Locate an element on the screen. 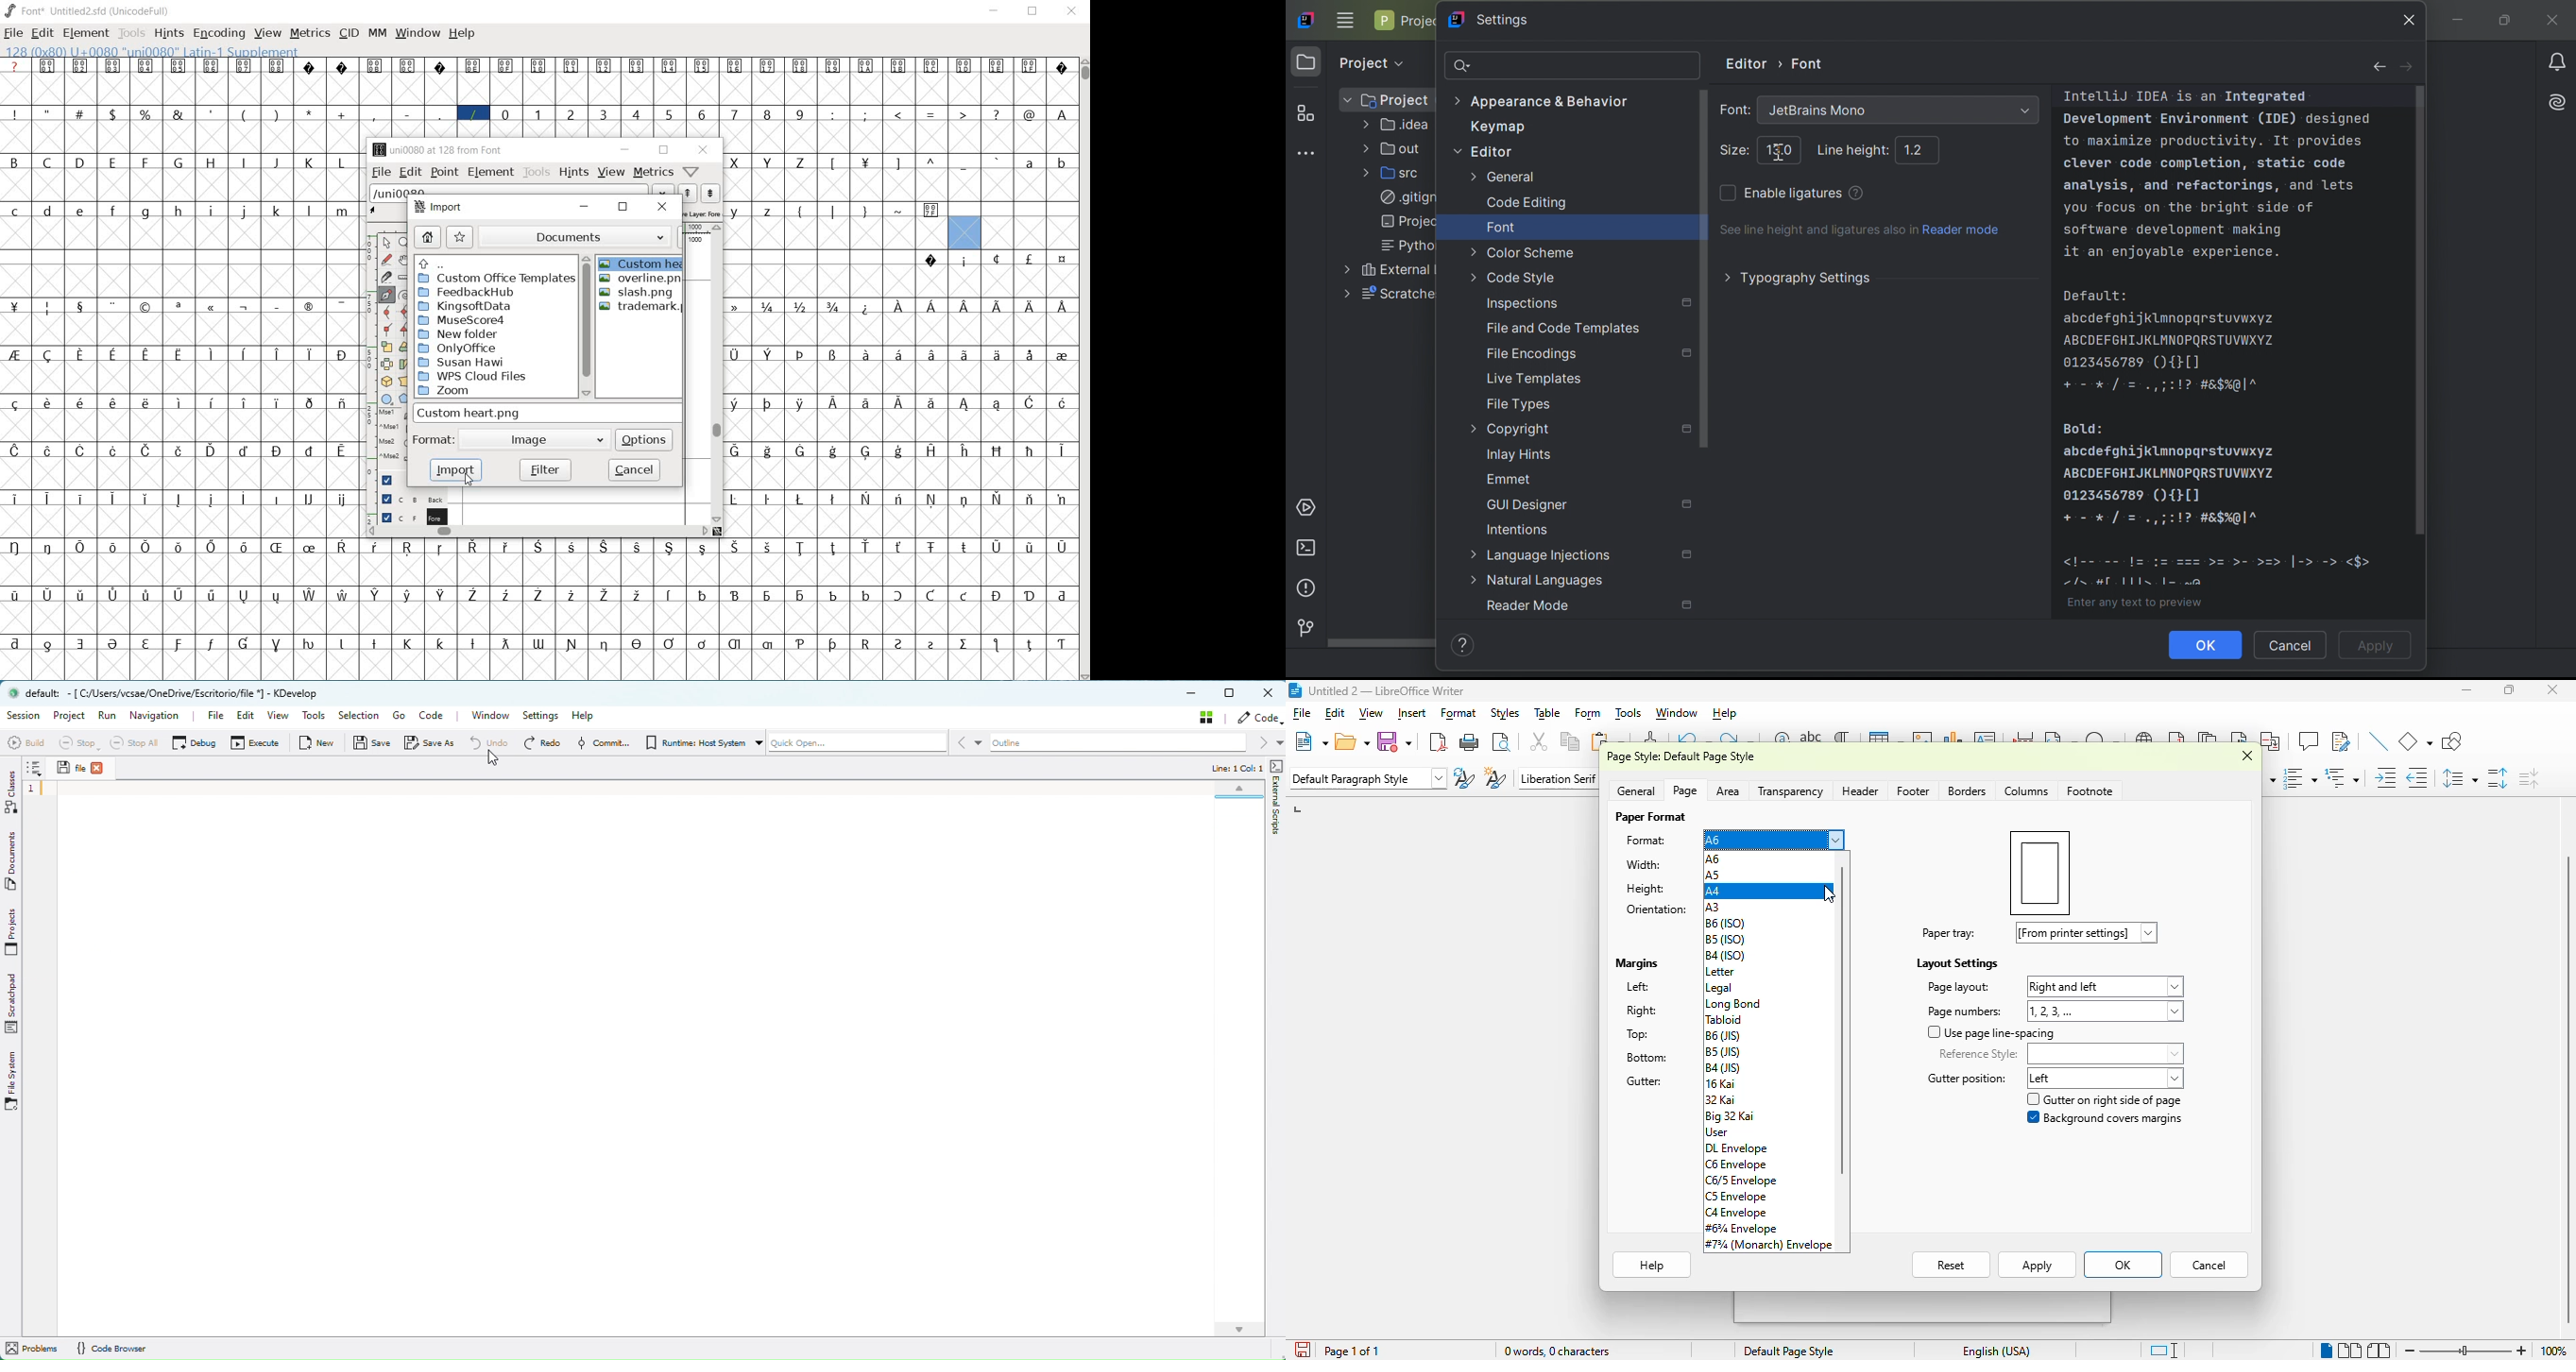 This screenshot has width=2576, height=1372. glyph is located at coordinates (996, 114).